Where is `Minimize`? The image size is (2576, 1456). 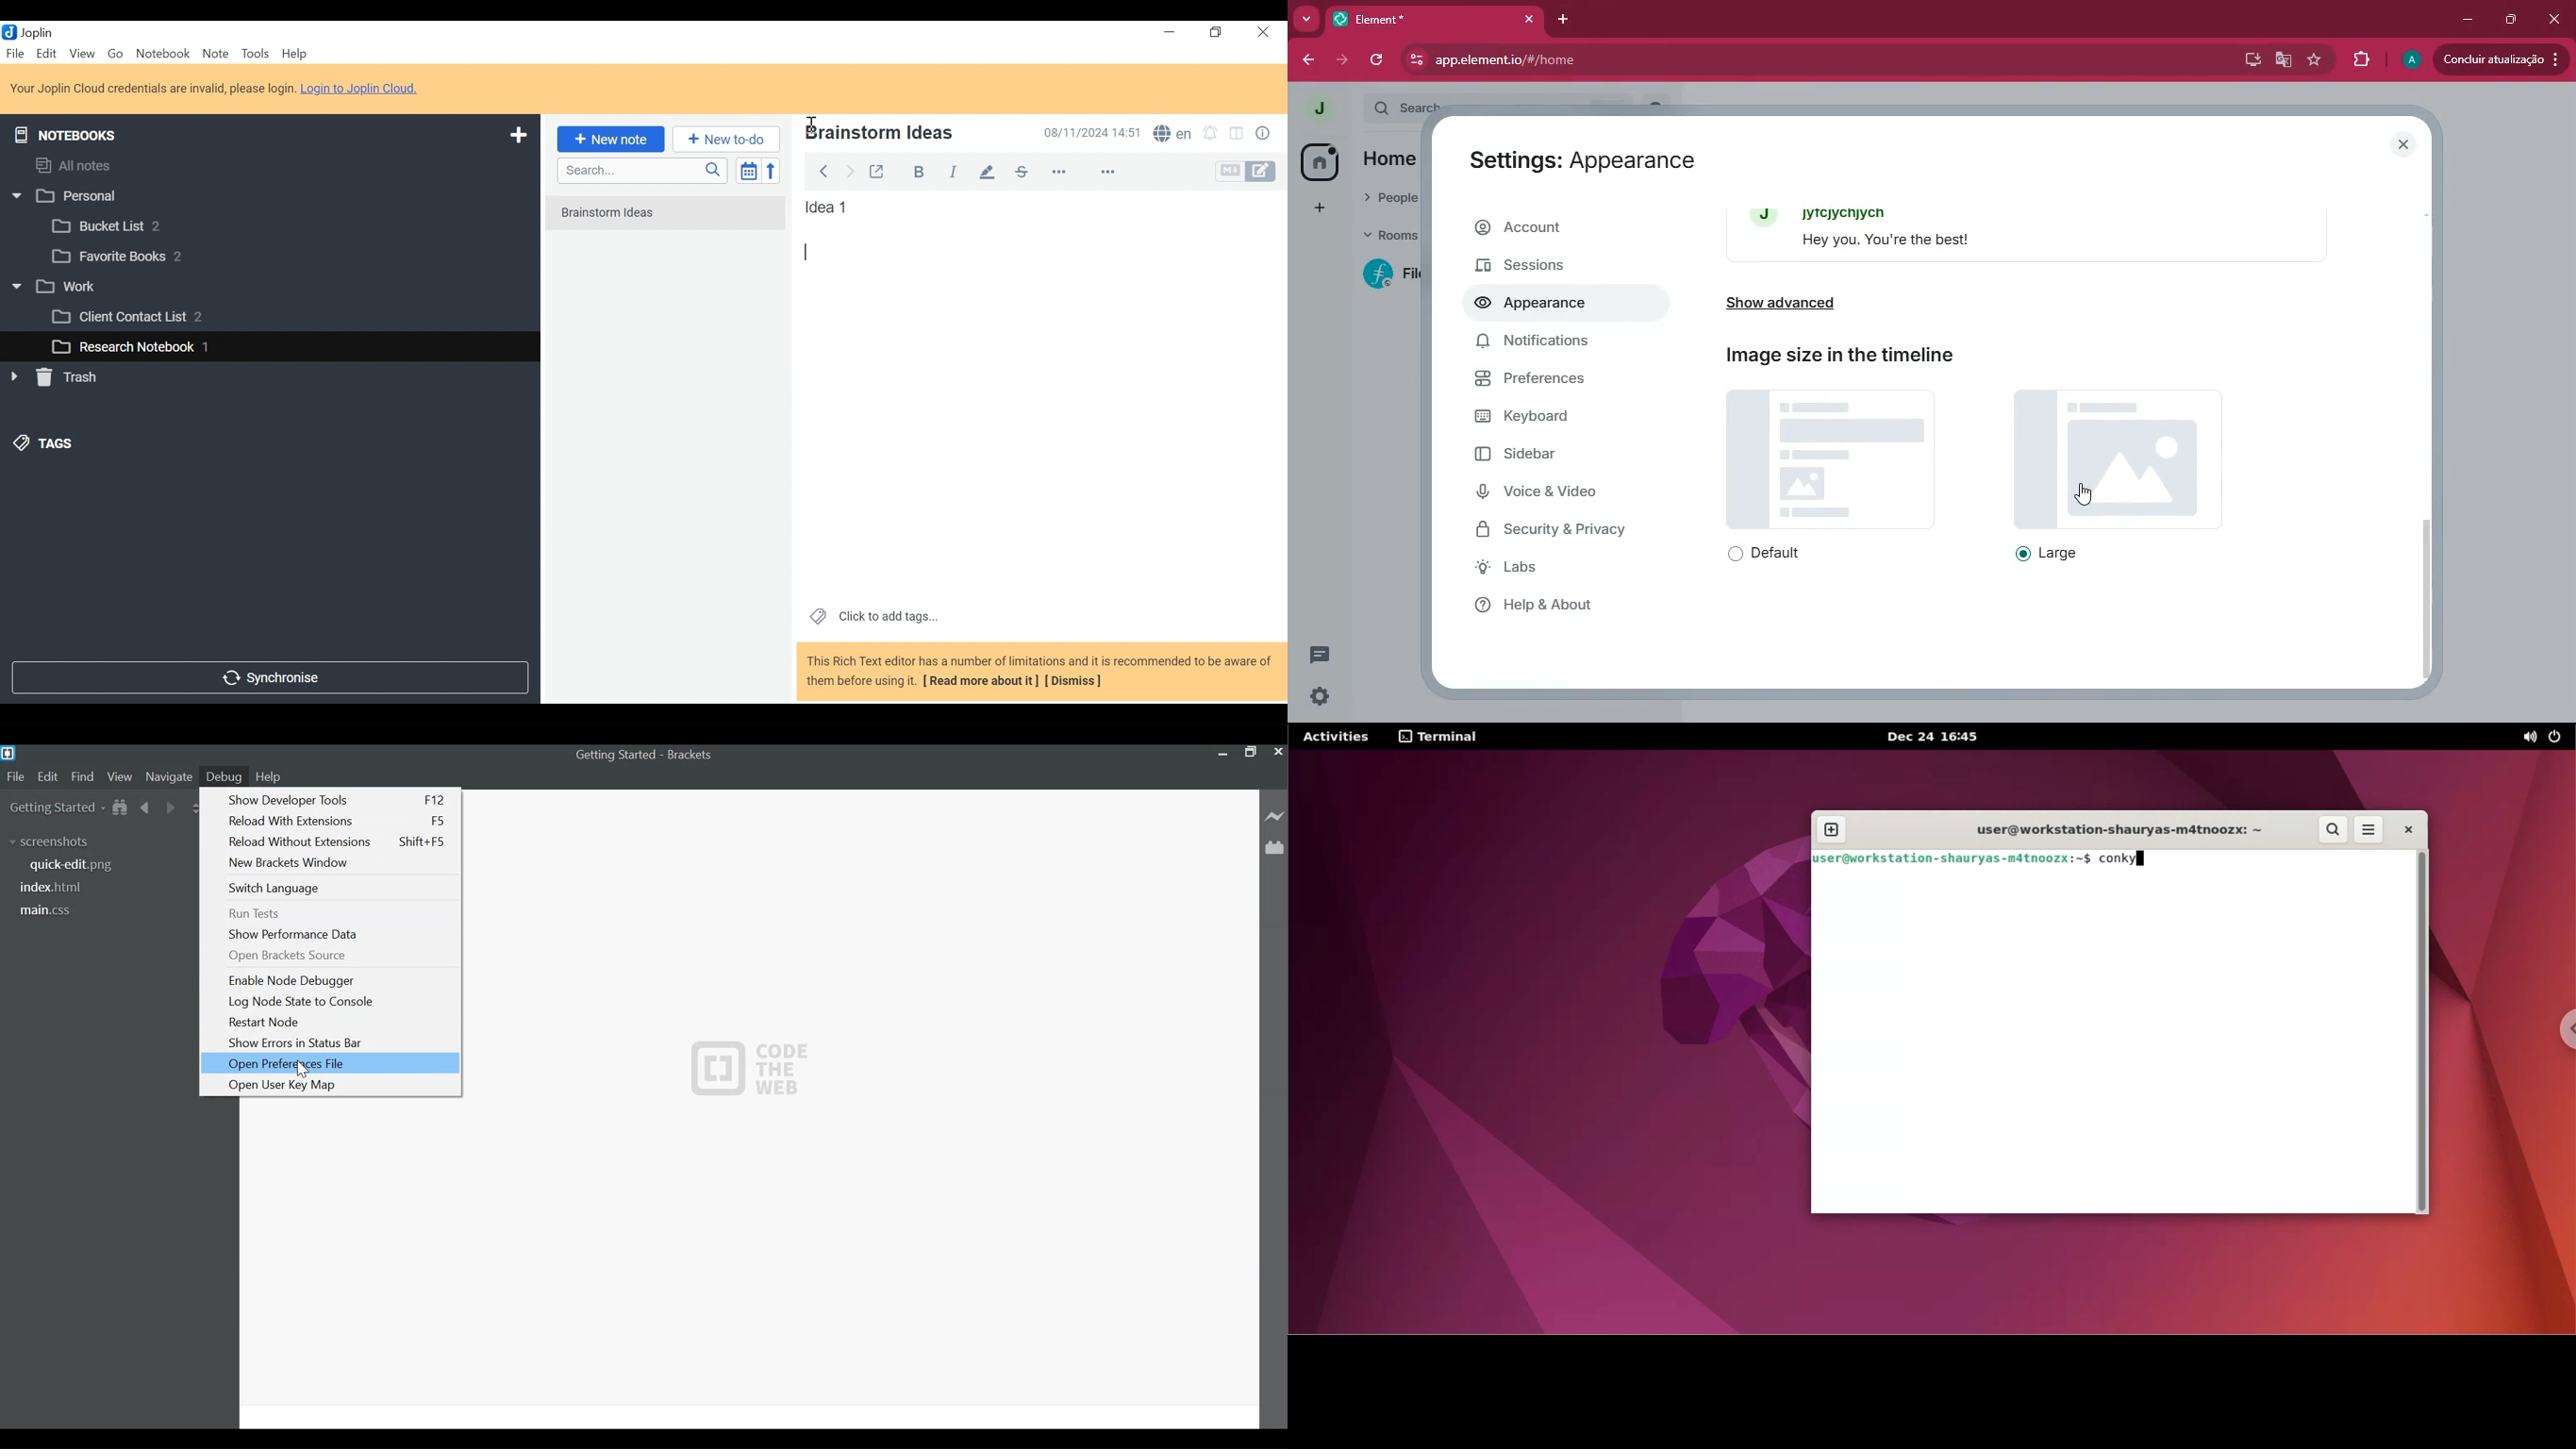
Minimize is located at coordinates (1168, 32).